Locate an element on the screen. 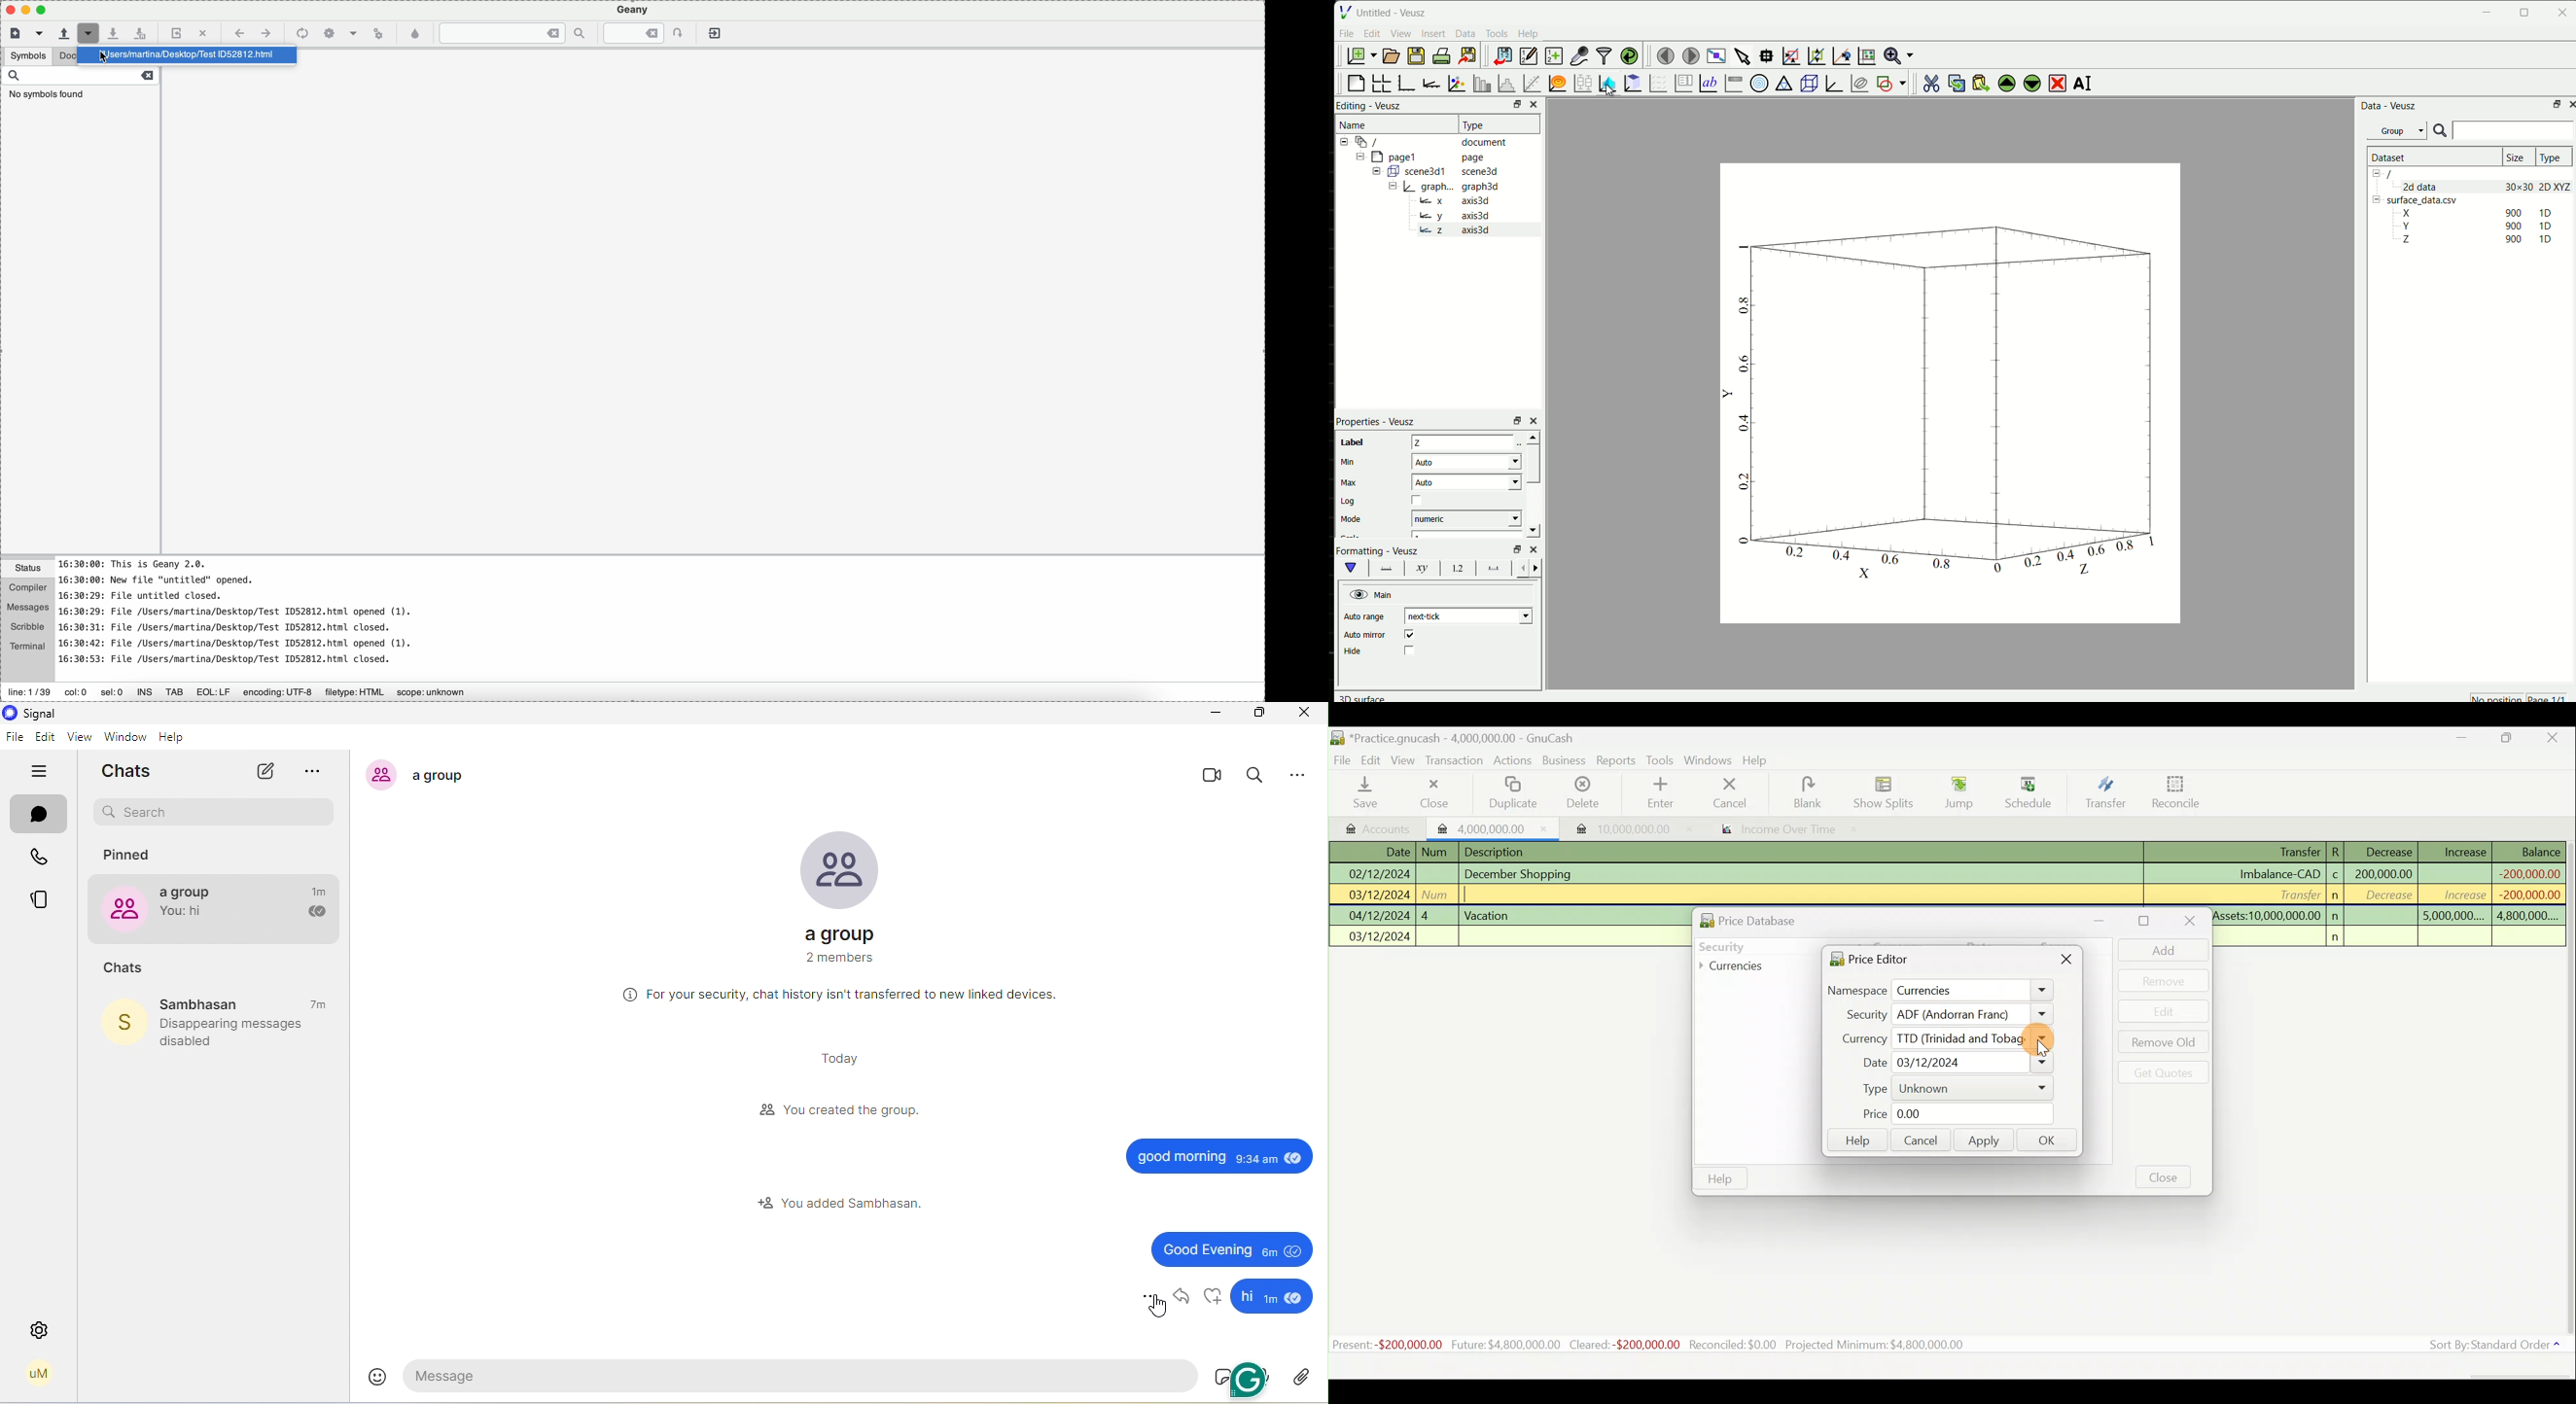 This screenshot has width=2576, height=1428. emoji is located at coordinates (378, 1374).